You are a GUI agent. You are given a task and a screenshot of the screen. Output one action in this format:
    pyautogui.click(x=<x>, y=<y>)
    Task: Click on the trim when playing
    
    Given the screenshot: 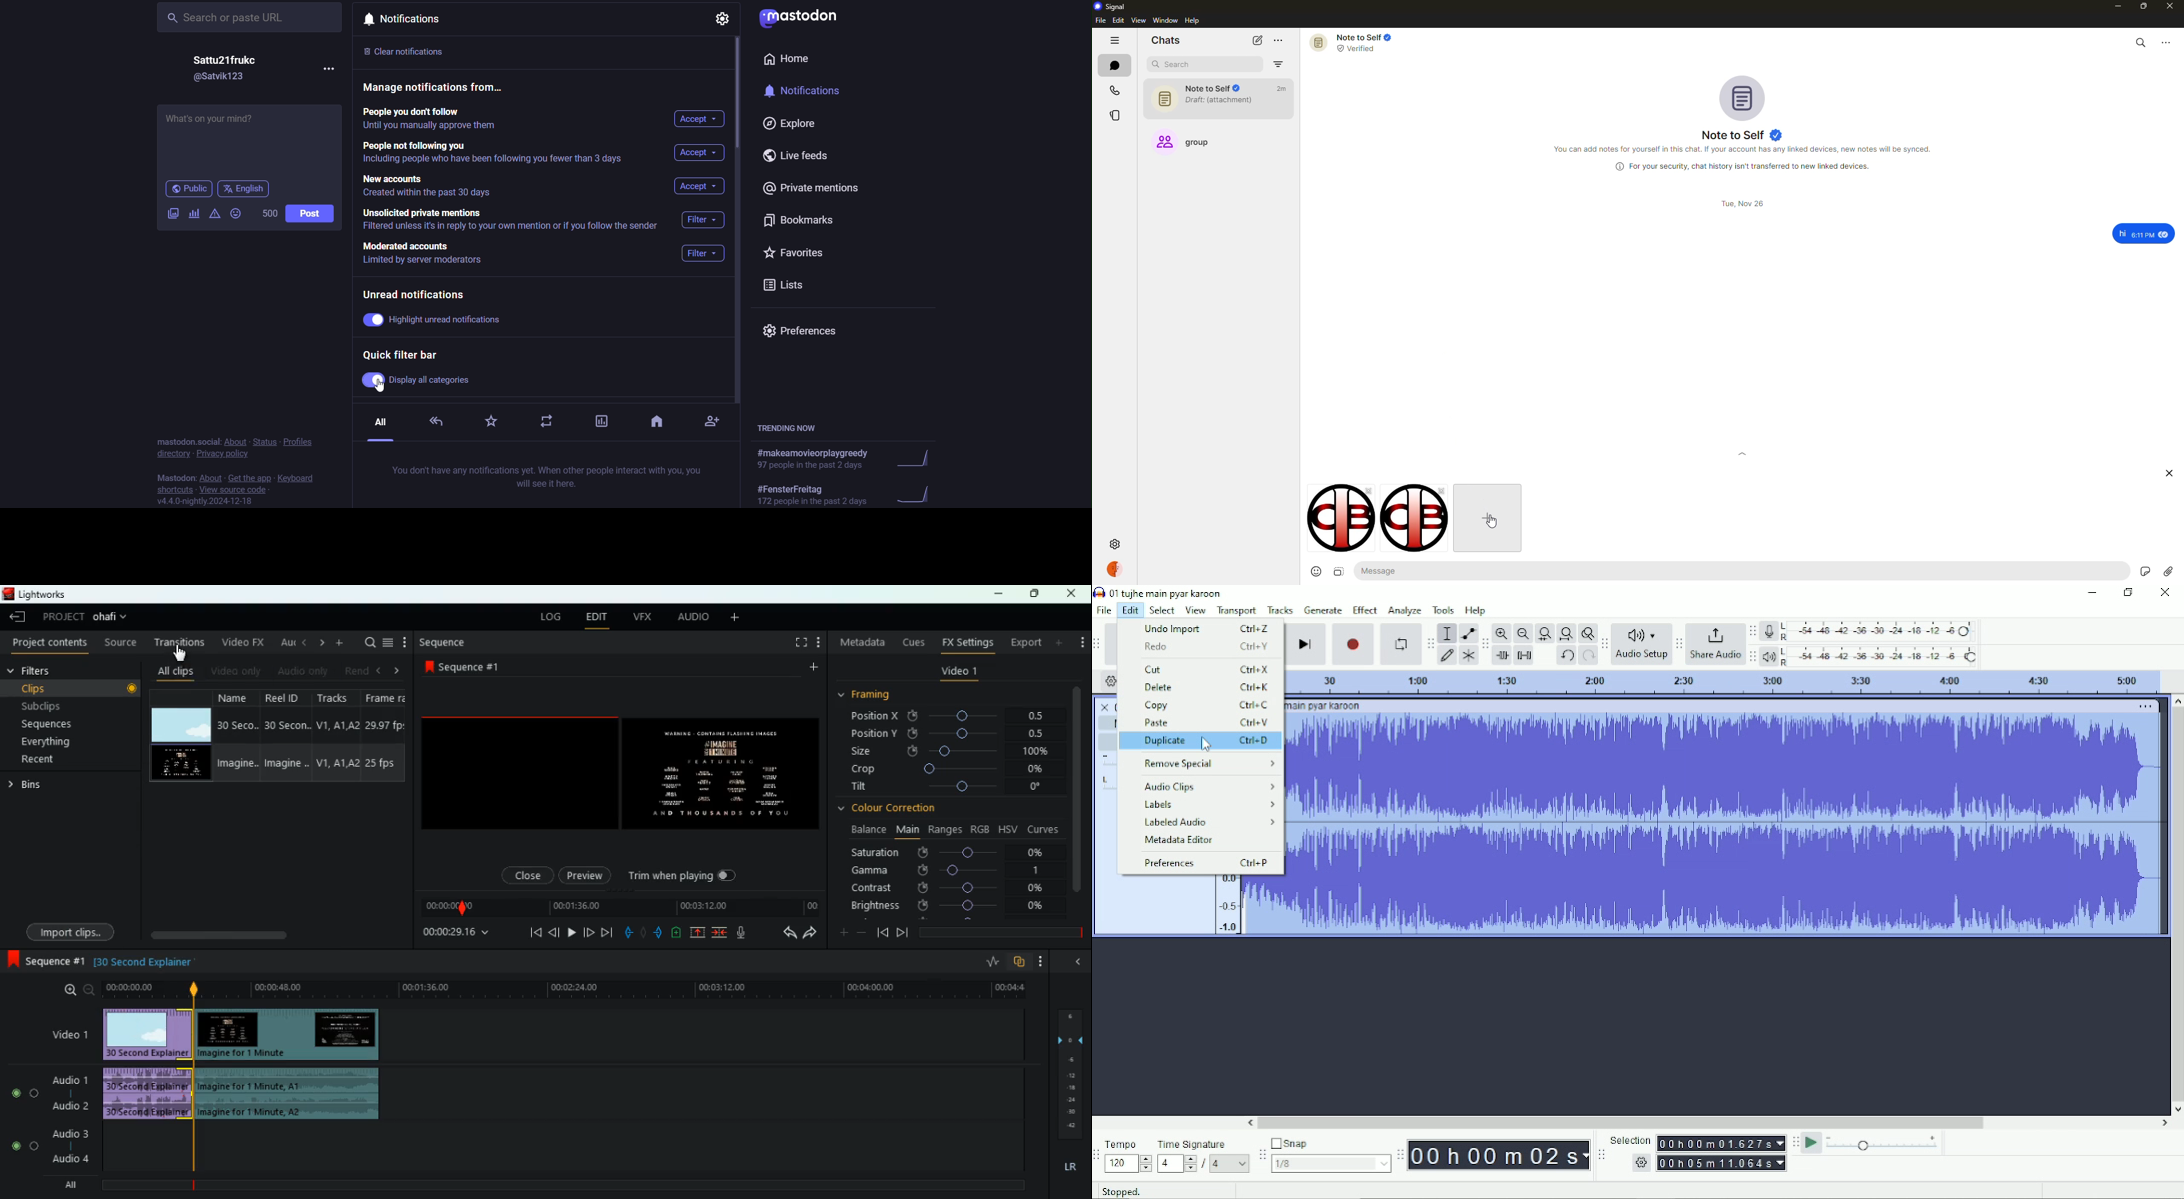 What is the action you would take?
    pyautogui.click(x=686, y=876)
    